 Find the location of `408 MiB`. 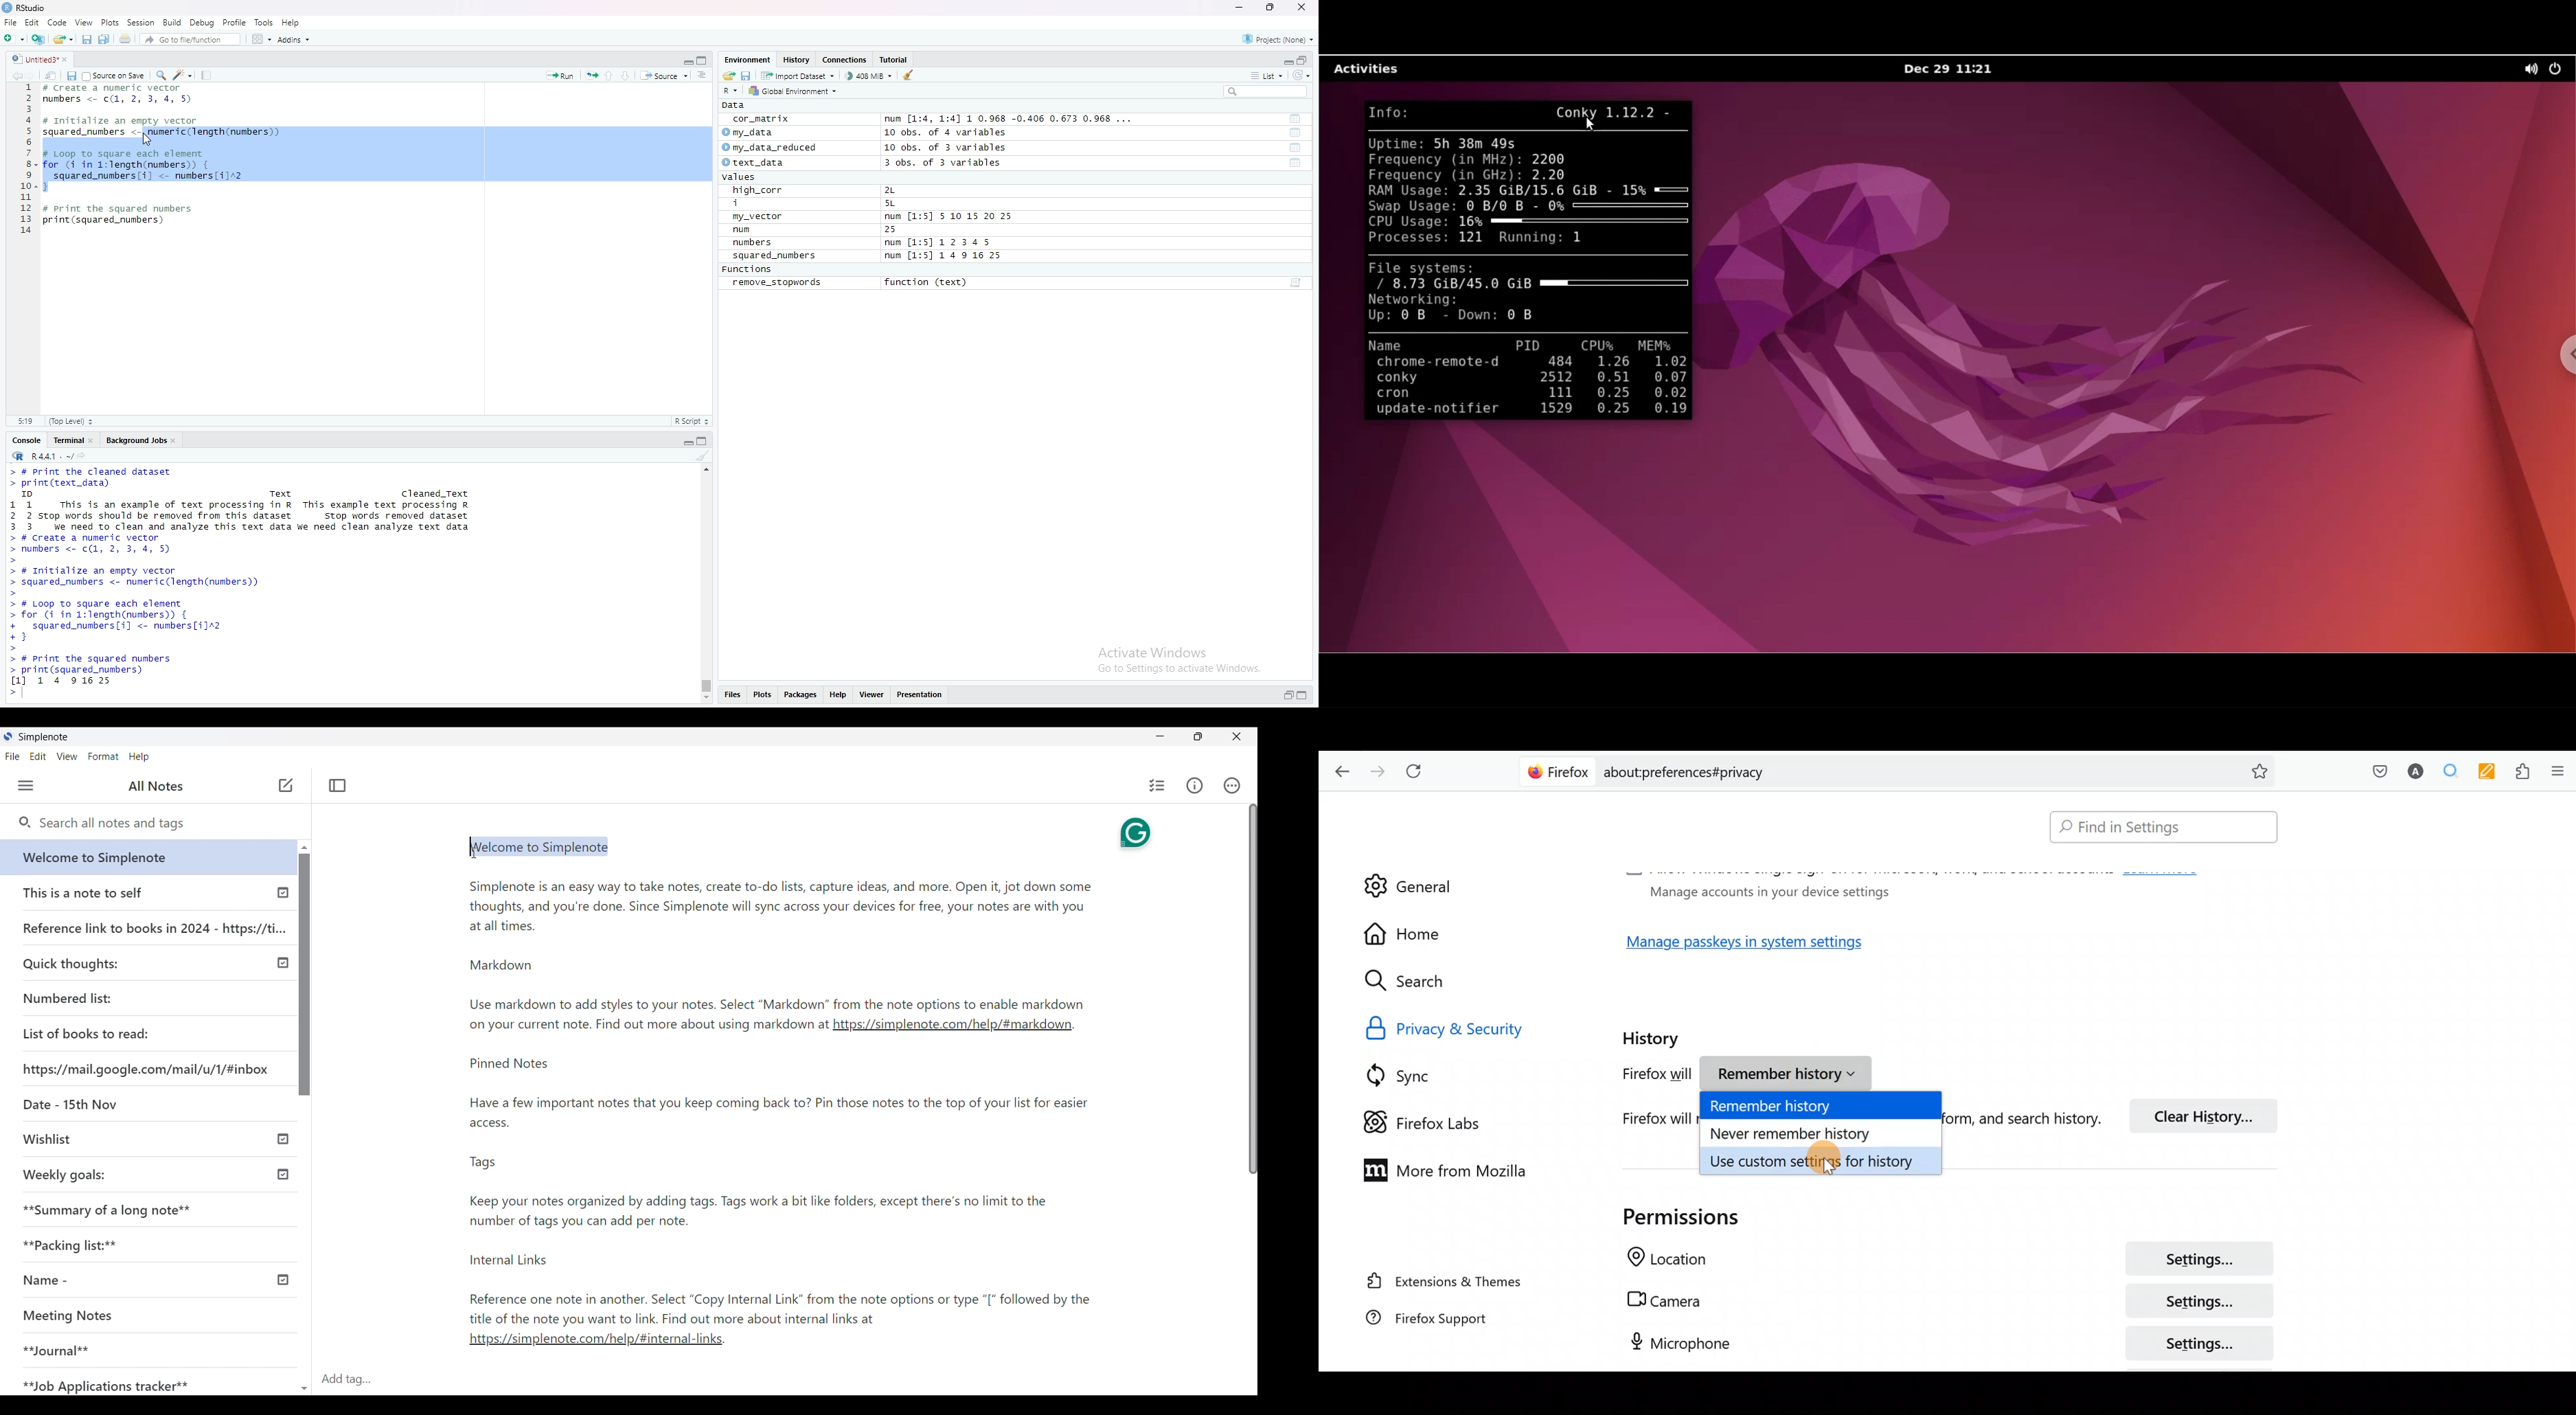

408 MiB is located at coordinates (868, 76).